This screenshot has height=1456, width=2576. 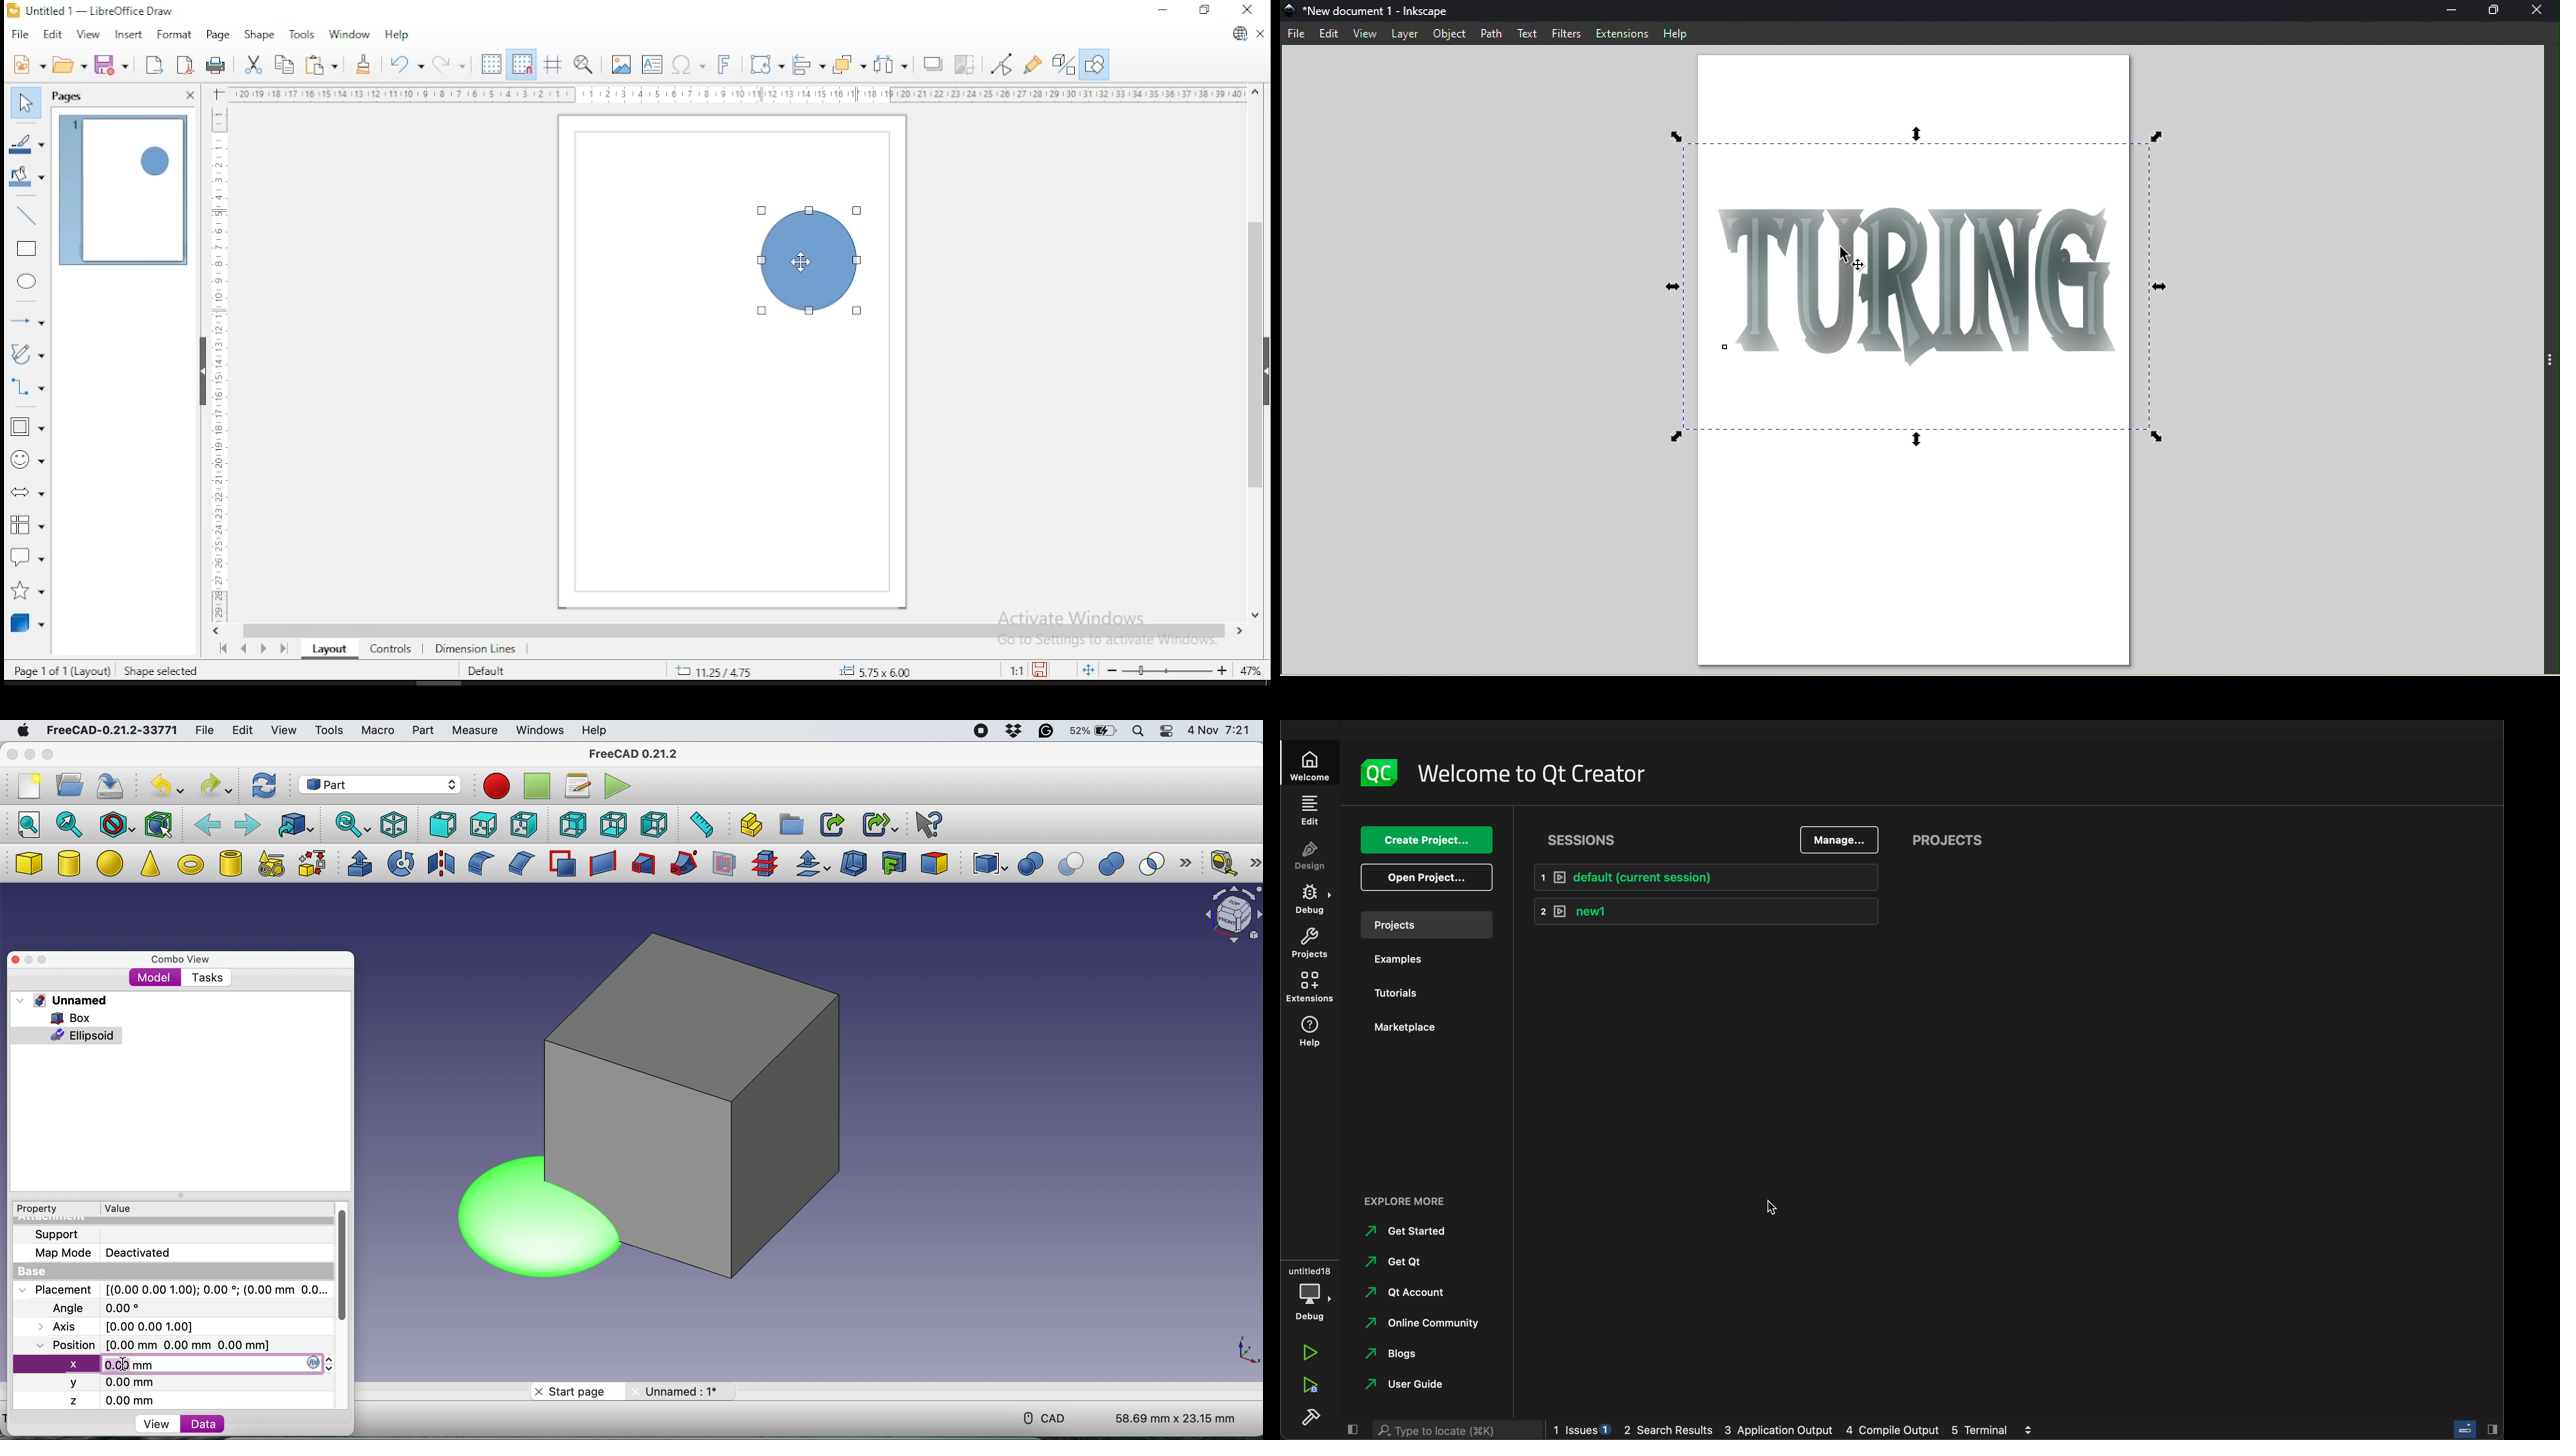 I want to click on build, so click(x=1310, y=1418).